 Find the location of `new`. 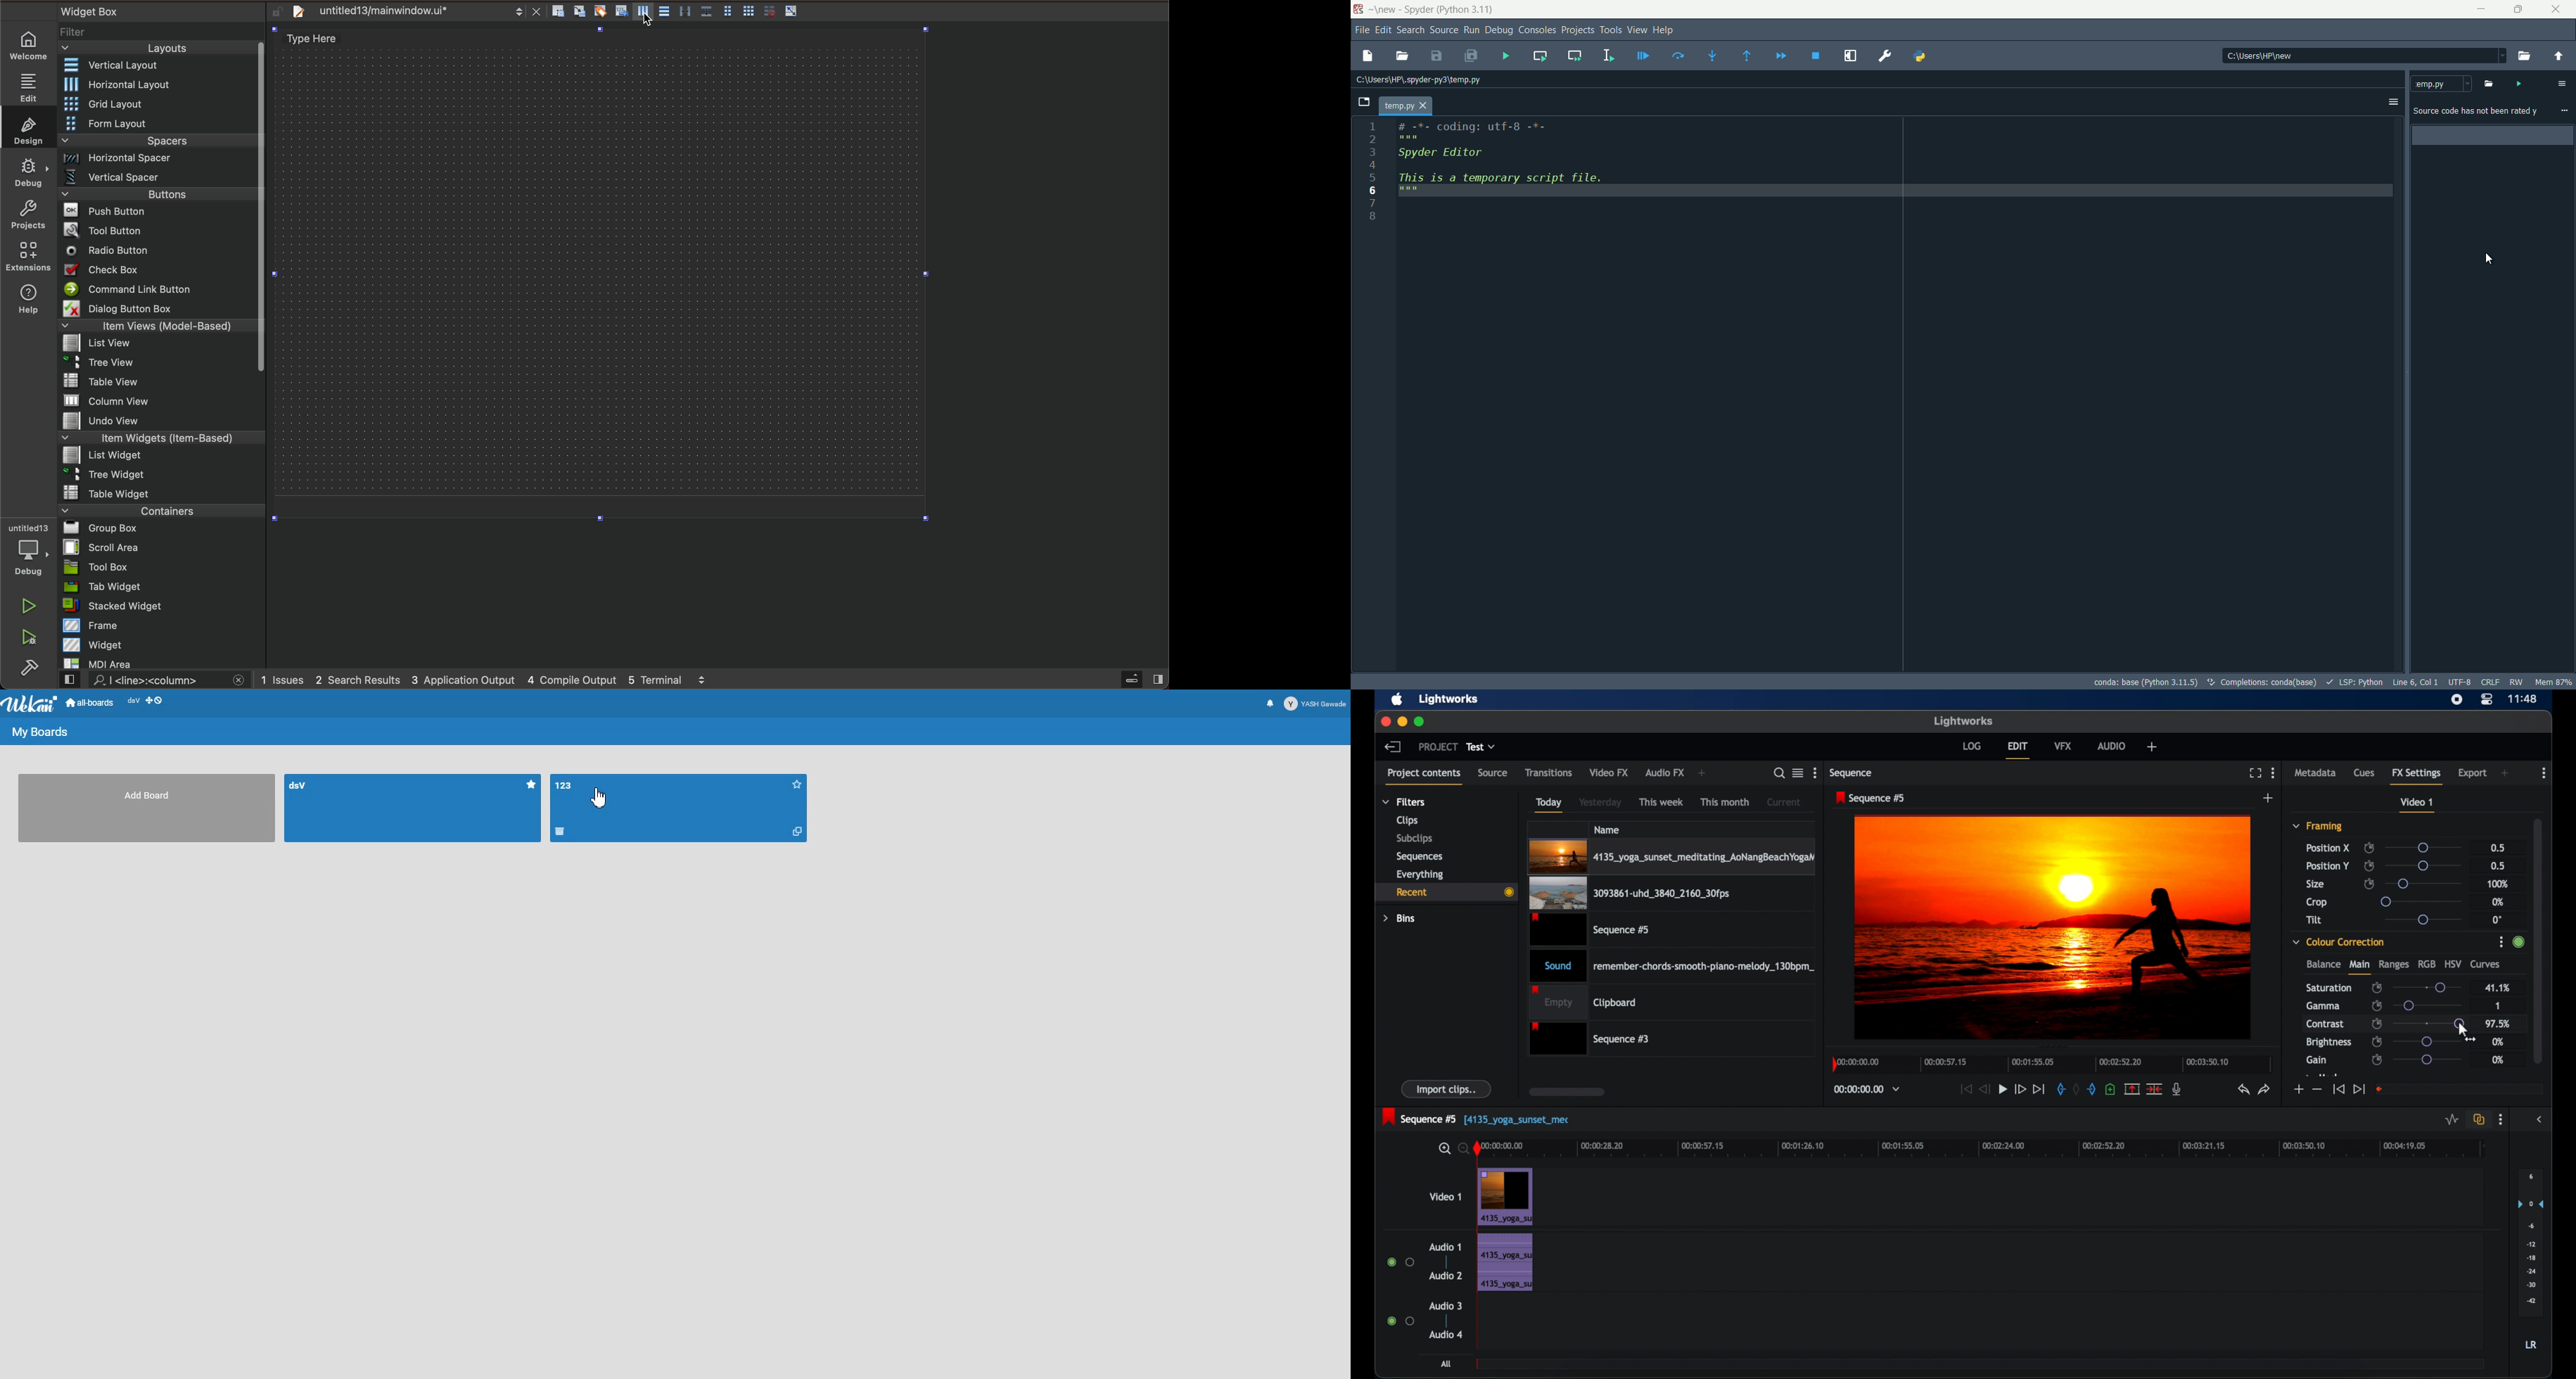

new is located at coordinates (1386, 10).